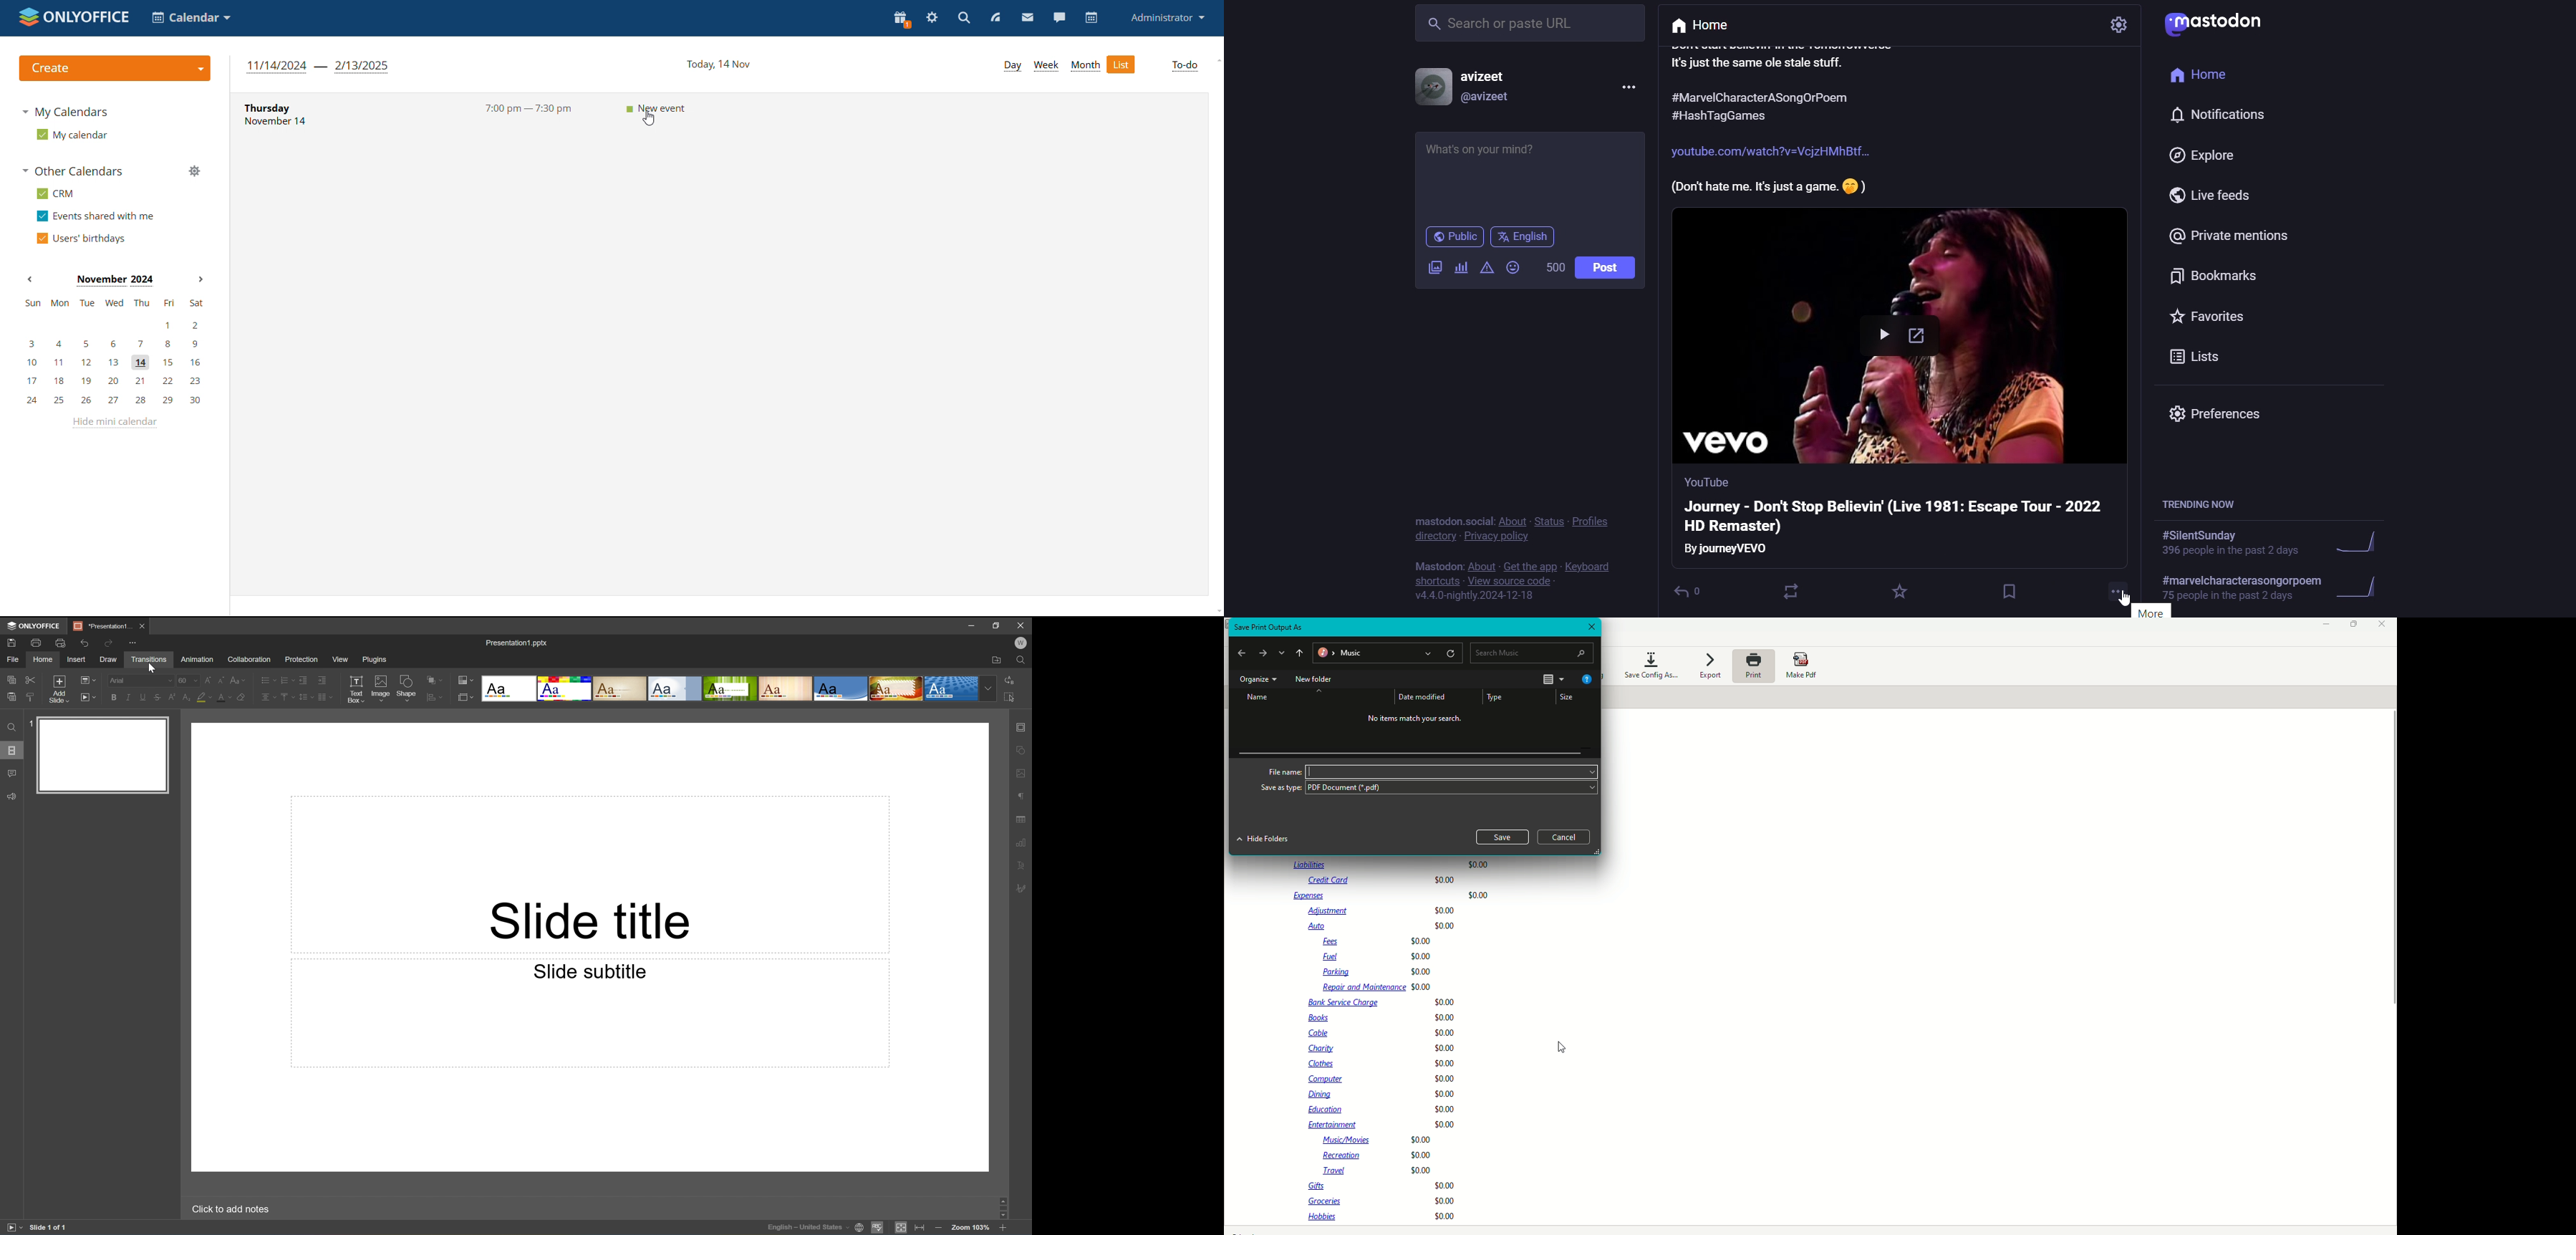 The height and width of the screenshot is (1260, 2576). What do you see at coordinates (1024, 867) in the screenshot?
I see `Text art settings` at bounding box center [1024, 867].